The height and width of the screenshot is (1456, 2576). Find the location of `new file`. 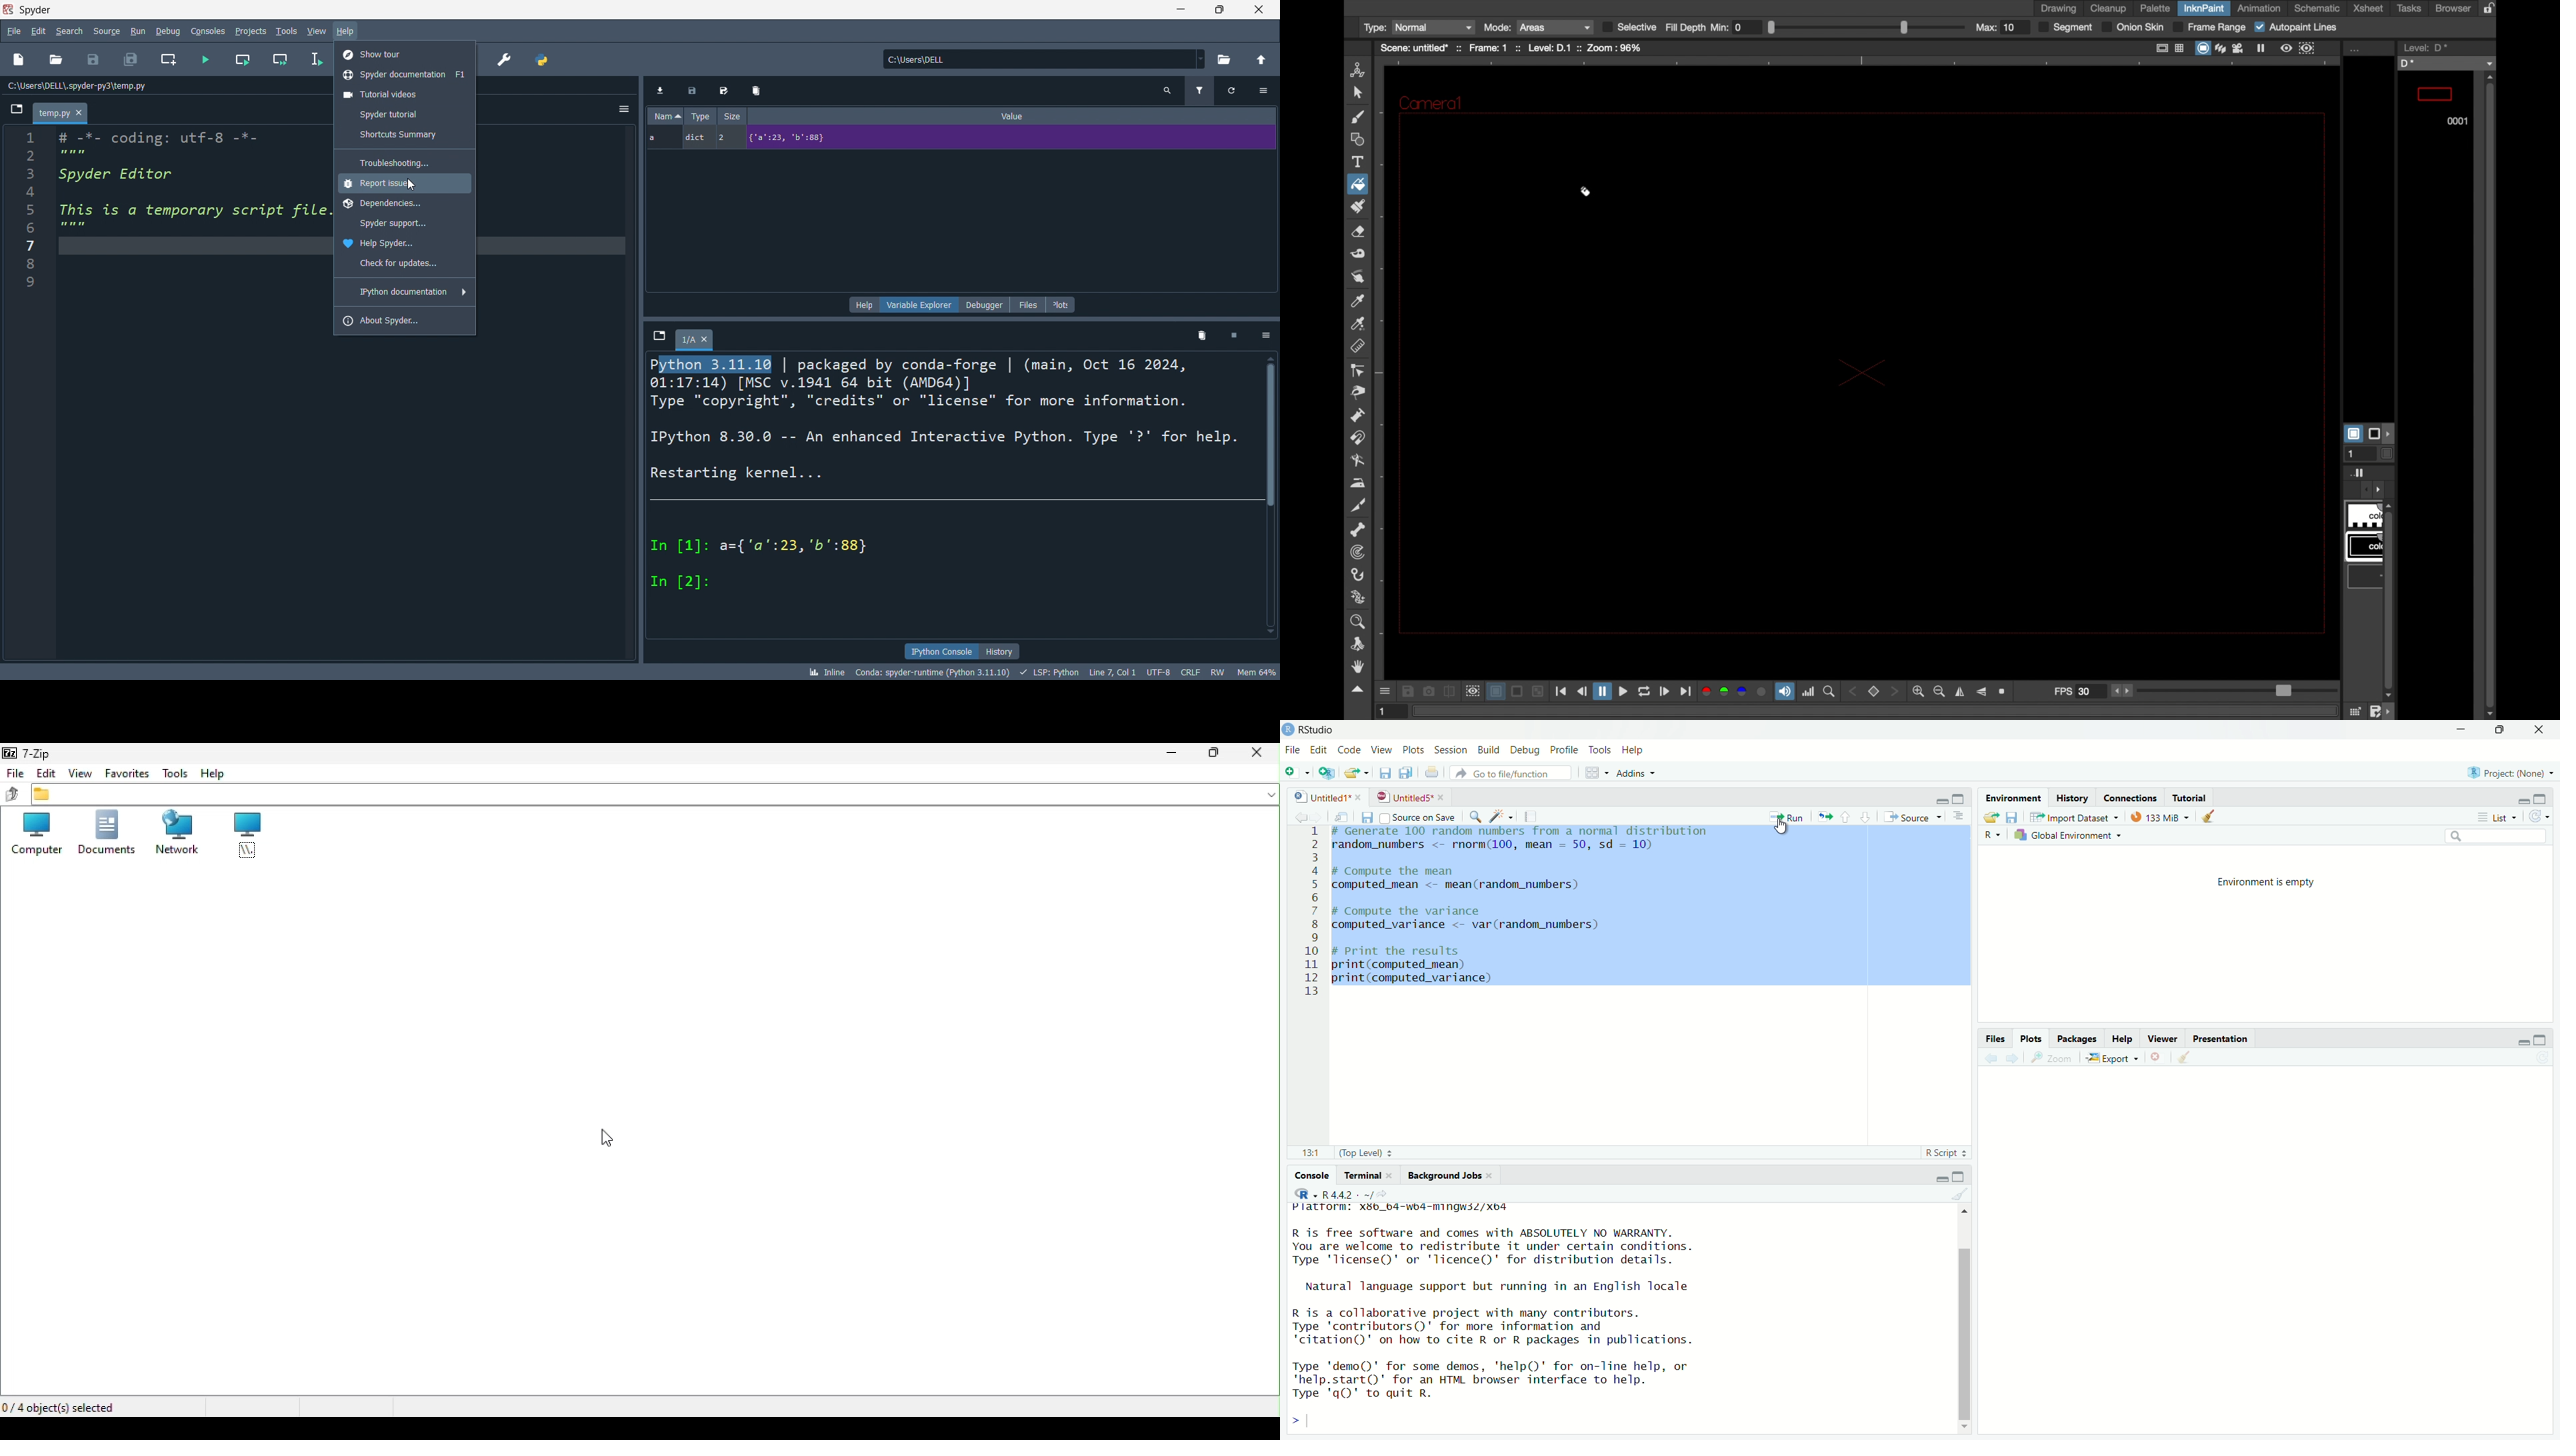

new file is located at coordinates (17, 61).